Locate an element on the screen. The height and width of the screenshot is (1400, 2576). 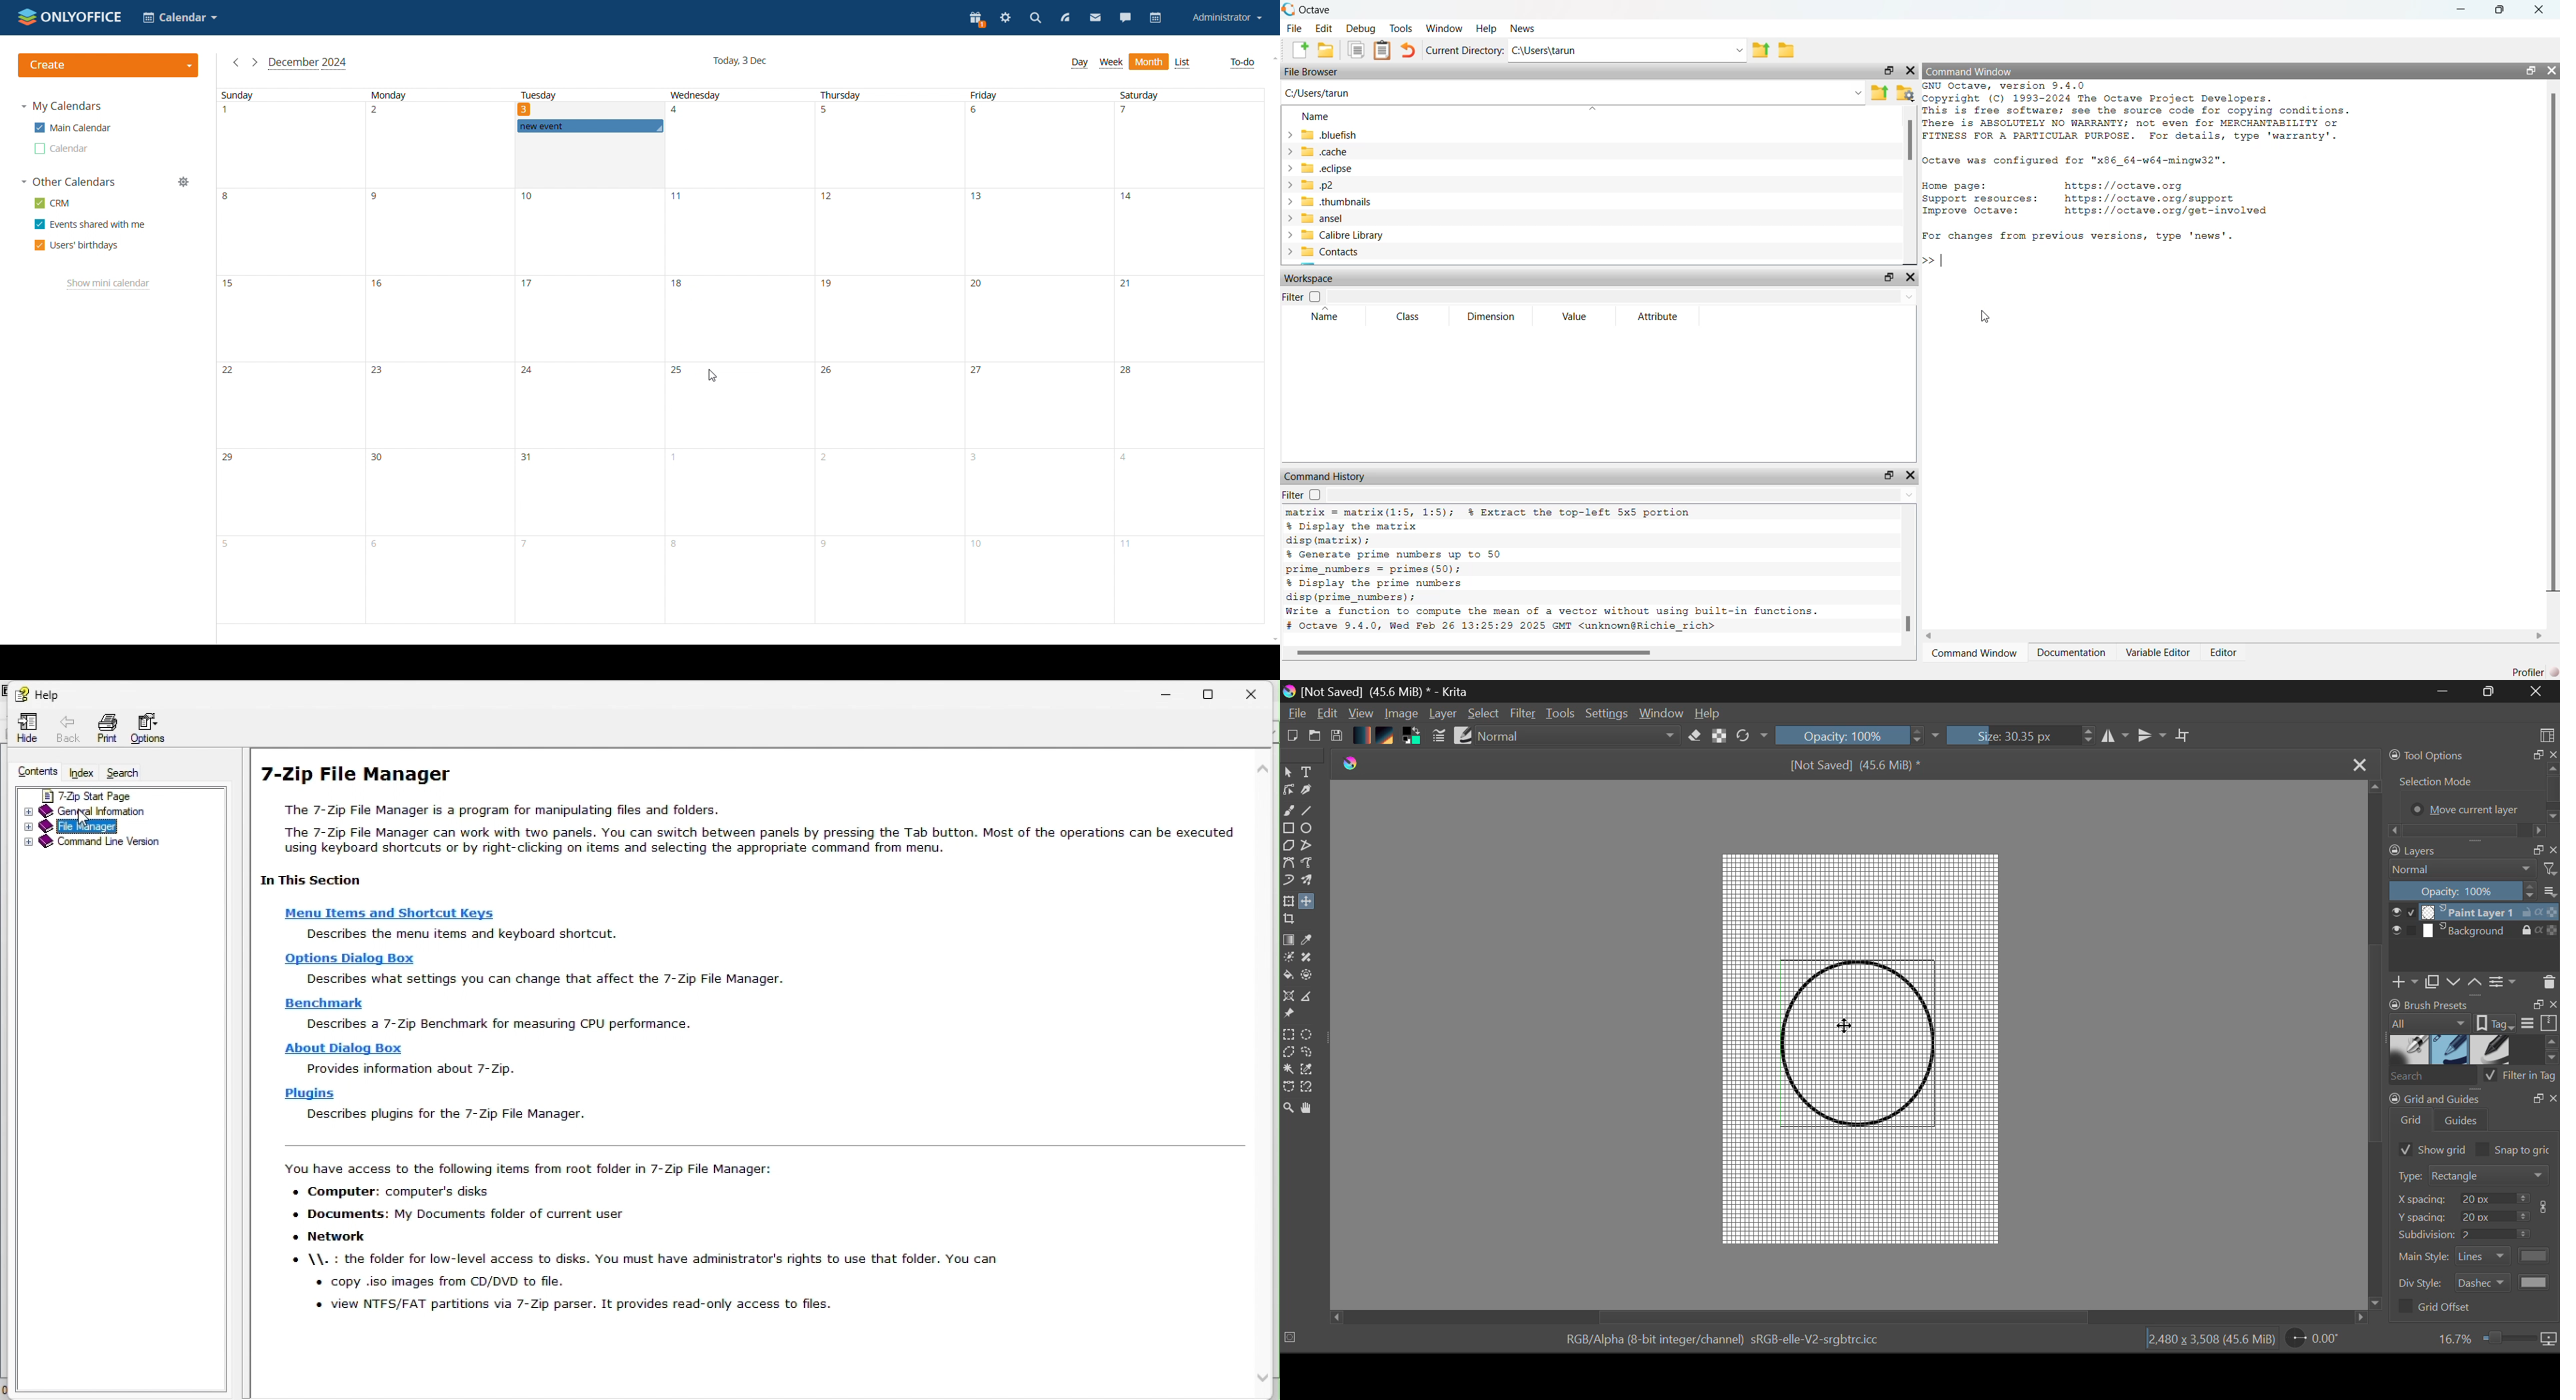
window is located at coordinates (1444, 28).